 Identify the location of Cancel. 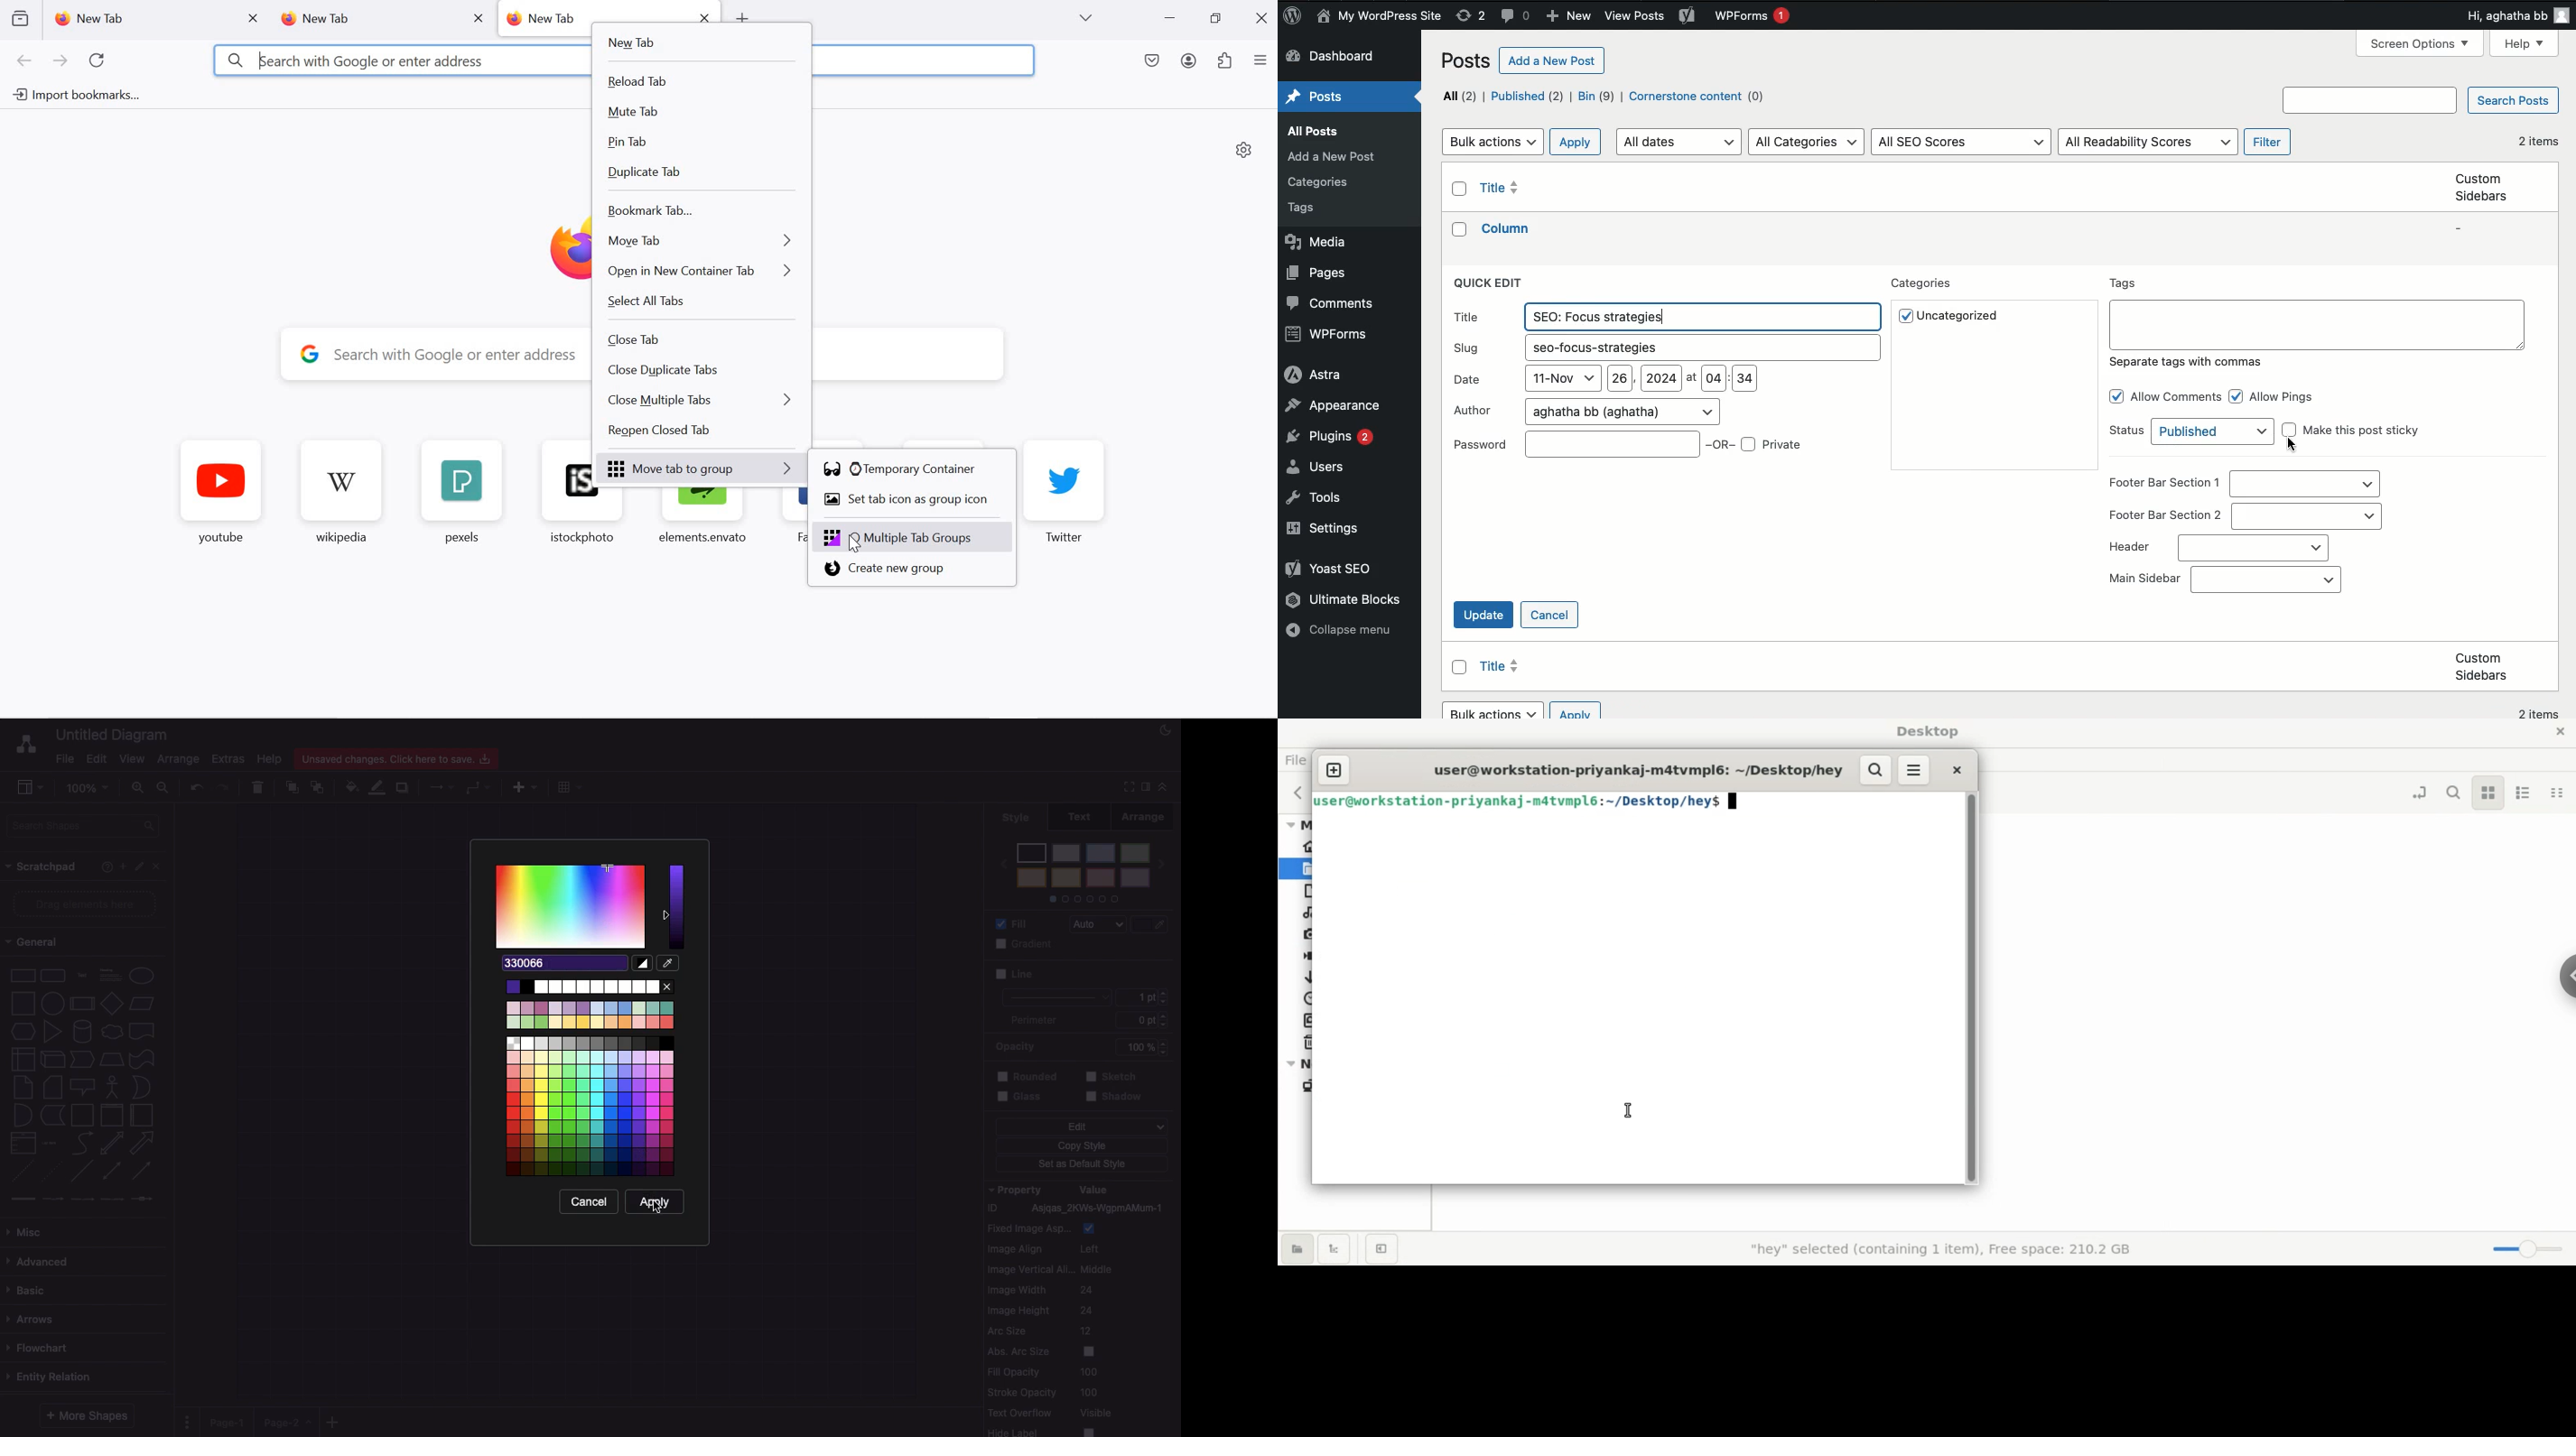
(1548, 615).